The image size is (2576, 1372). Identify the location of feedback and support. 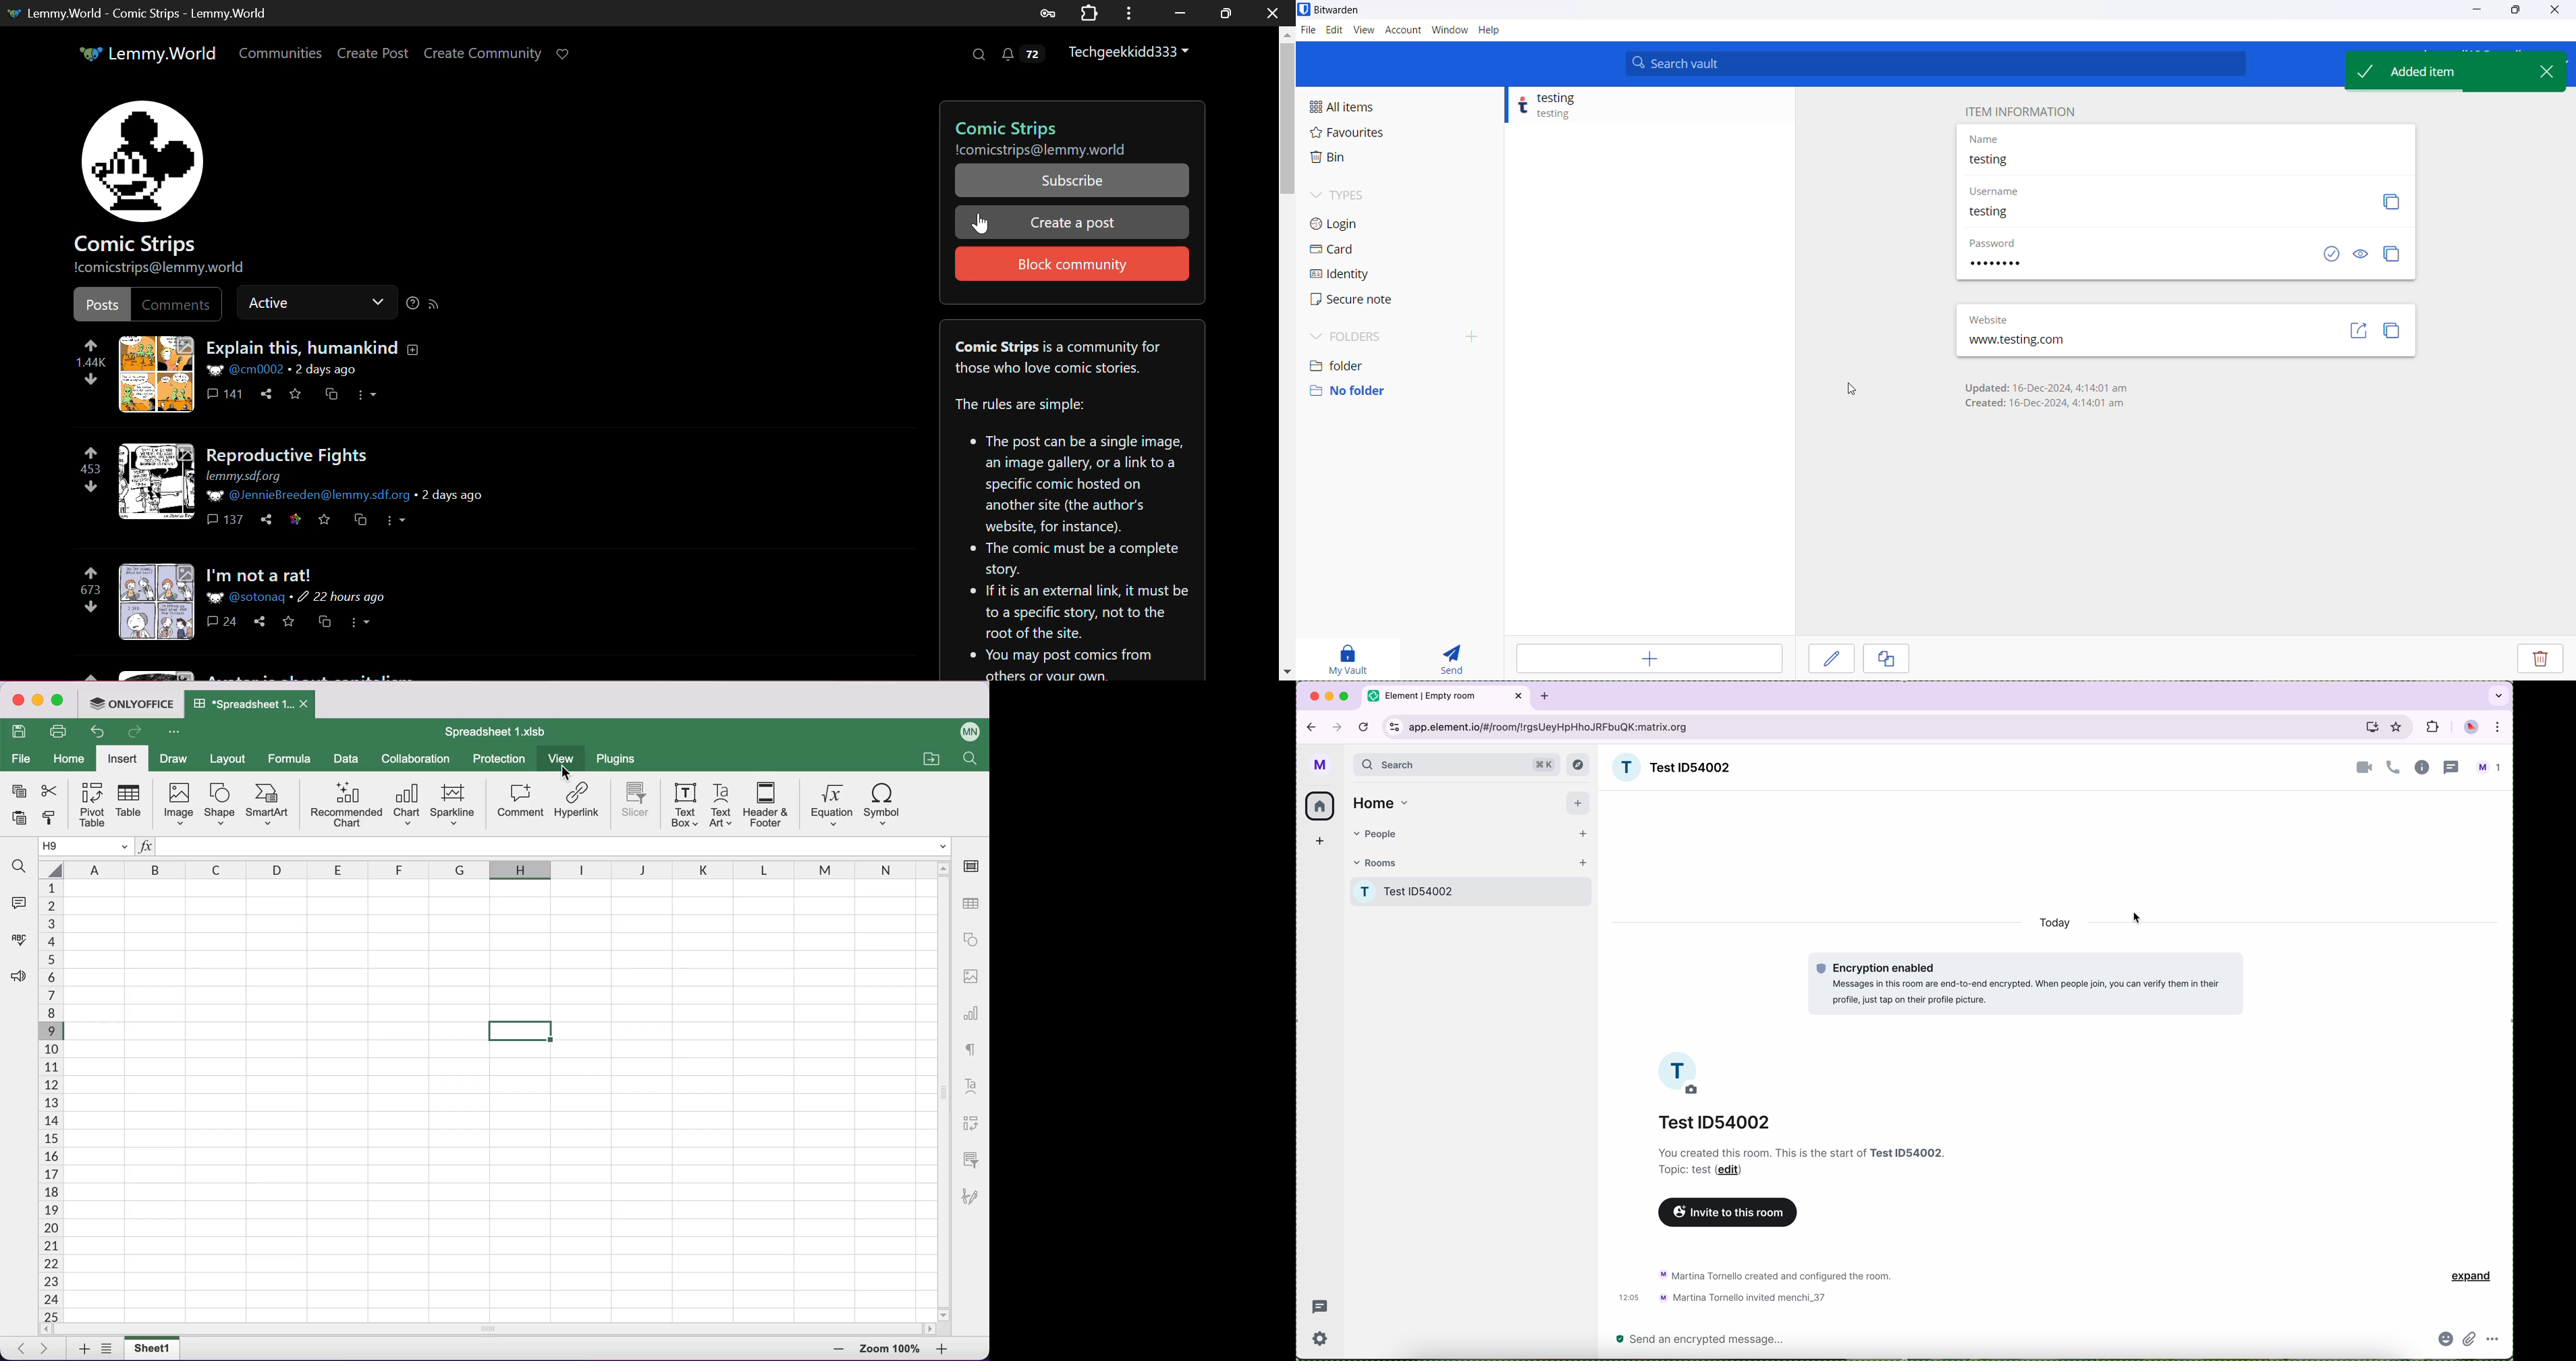
(20, 987).